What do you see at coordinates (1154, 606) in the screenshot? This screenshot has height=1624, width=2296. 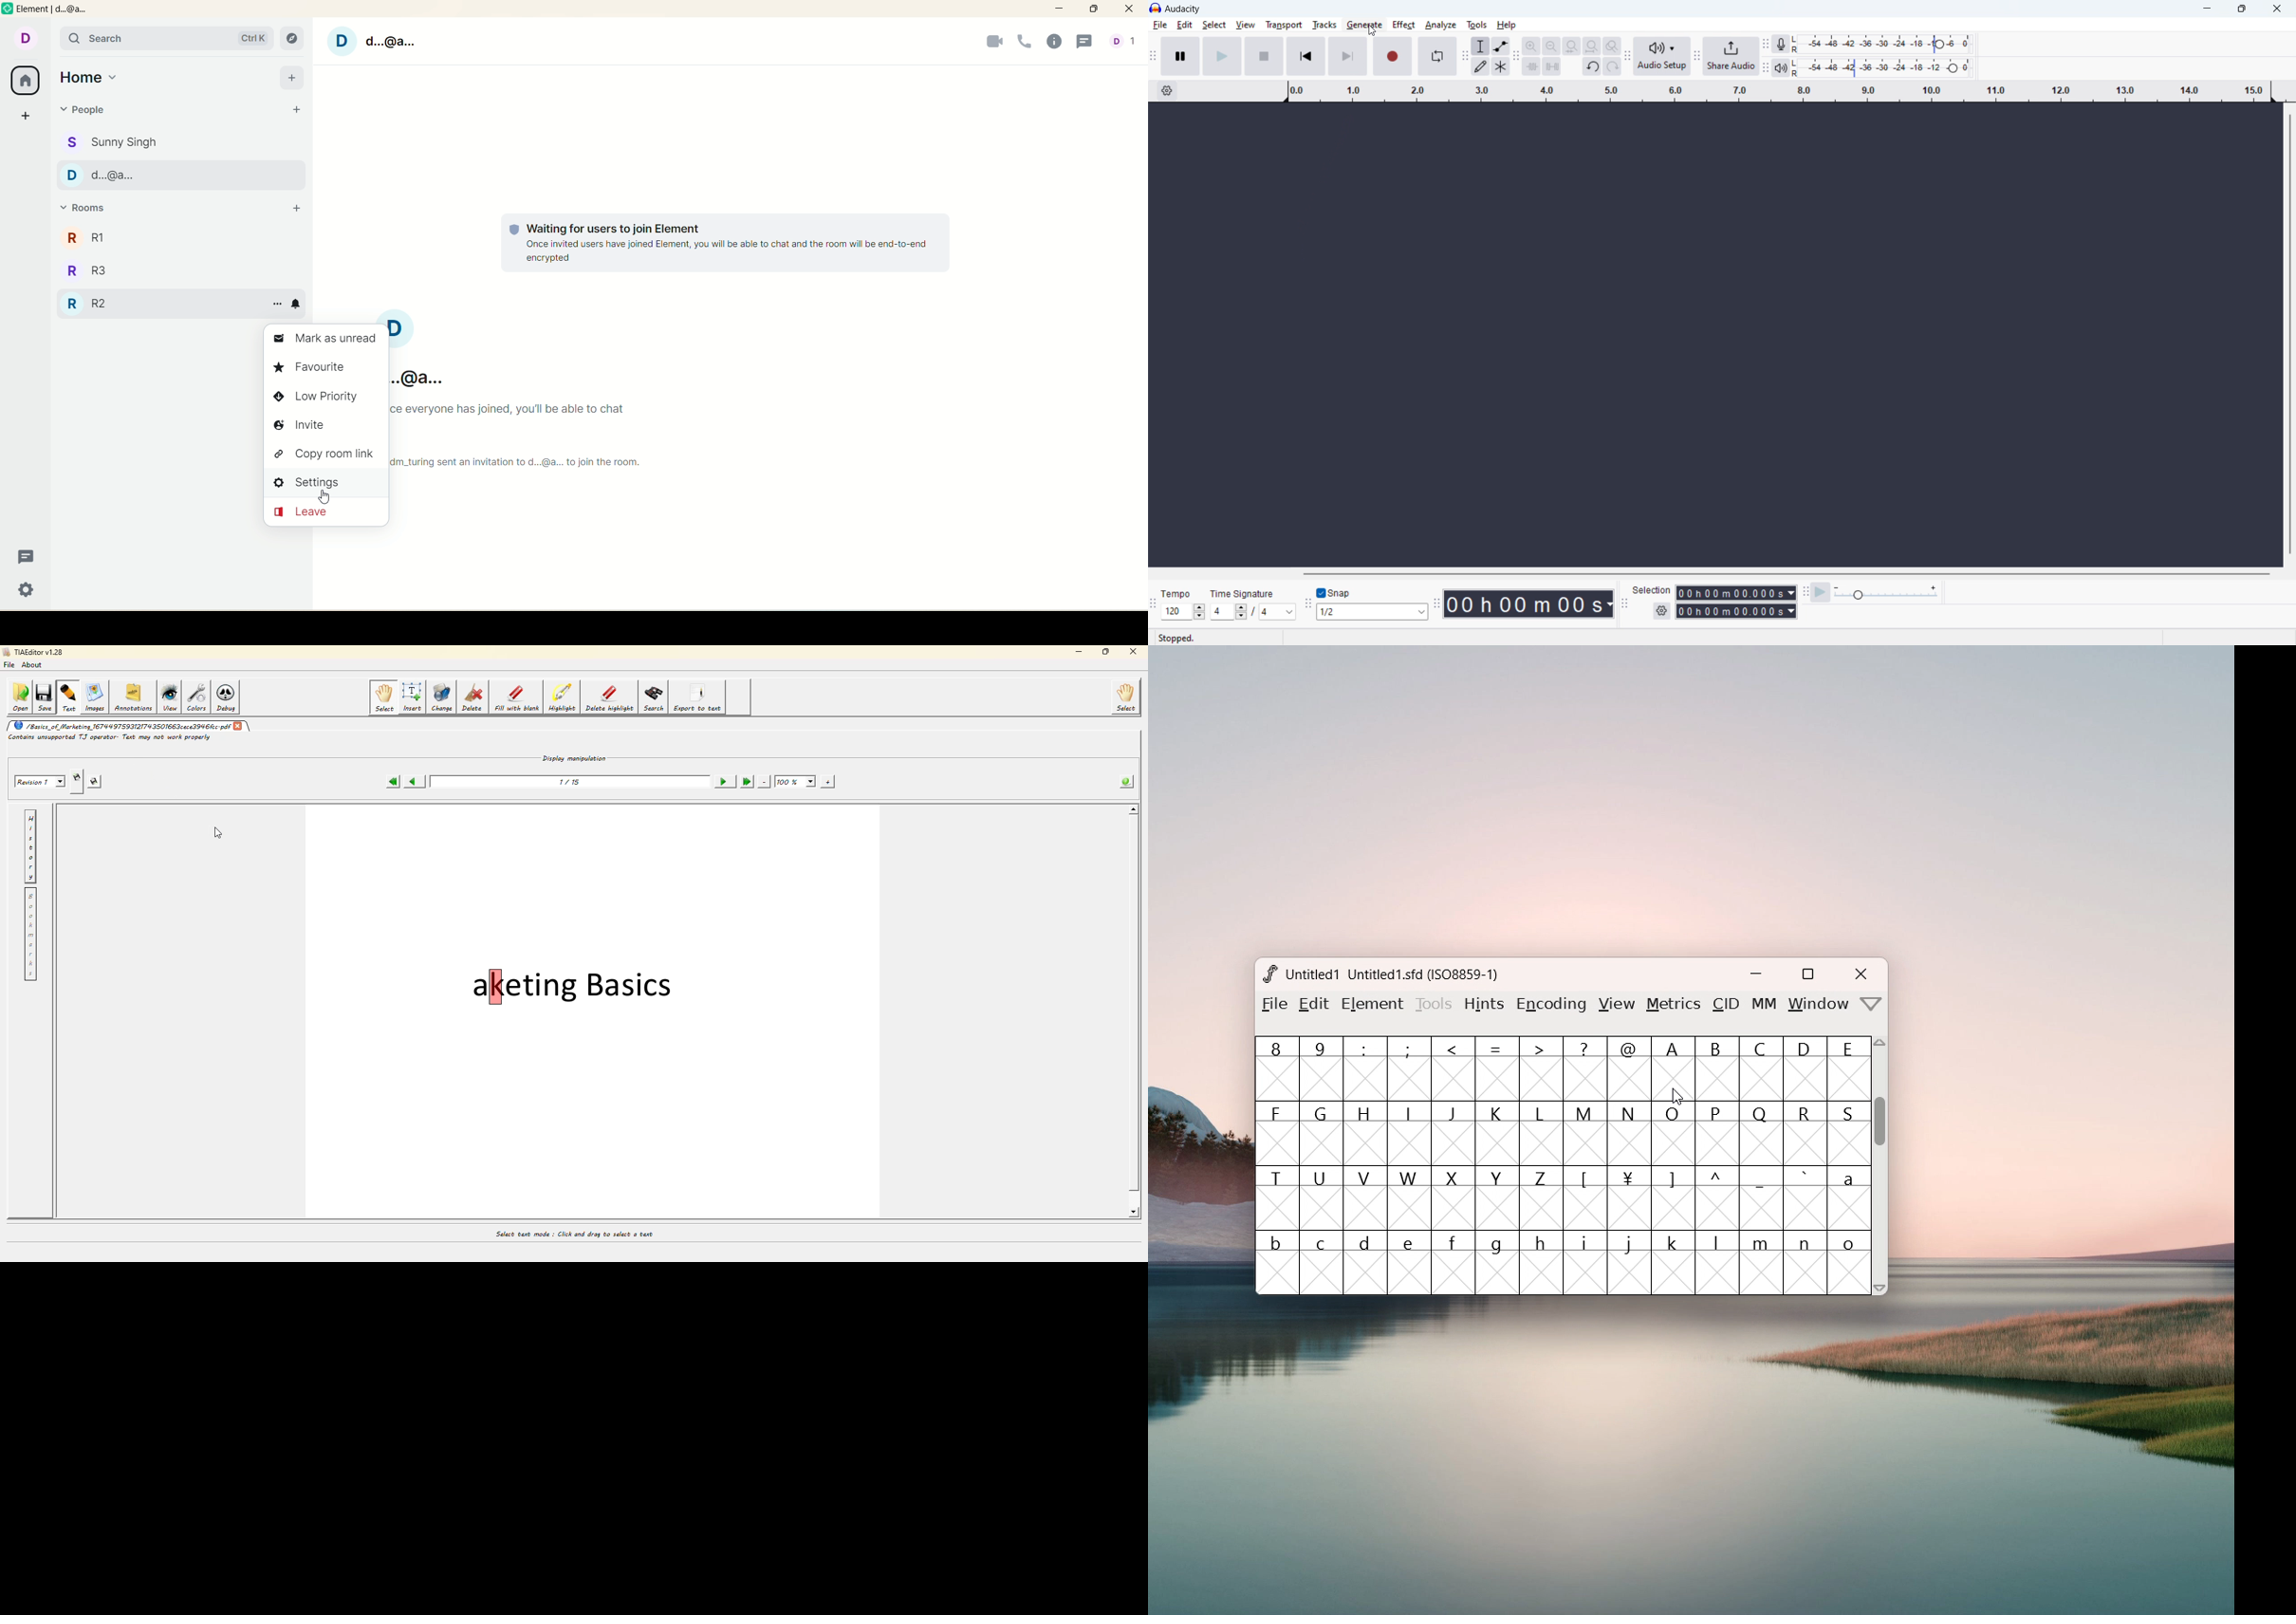 I see `time signature toolbar` at bounding box center [1154, 606].